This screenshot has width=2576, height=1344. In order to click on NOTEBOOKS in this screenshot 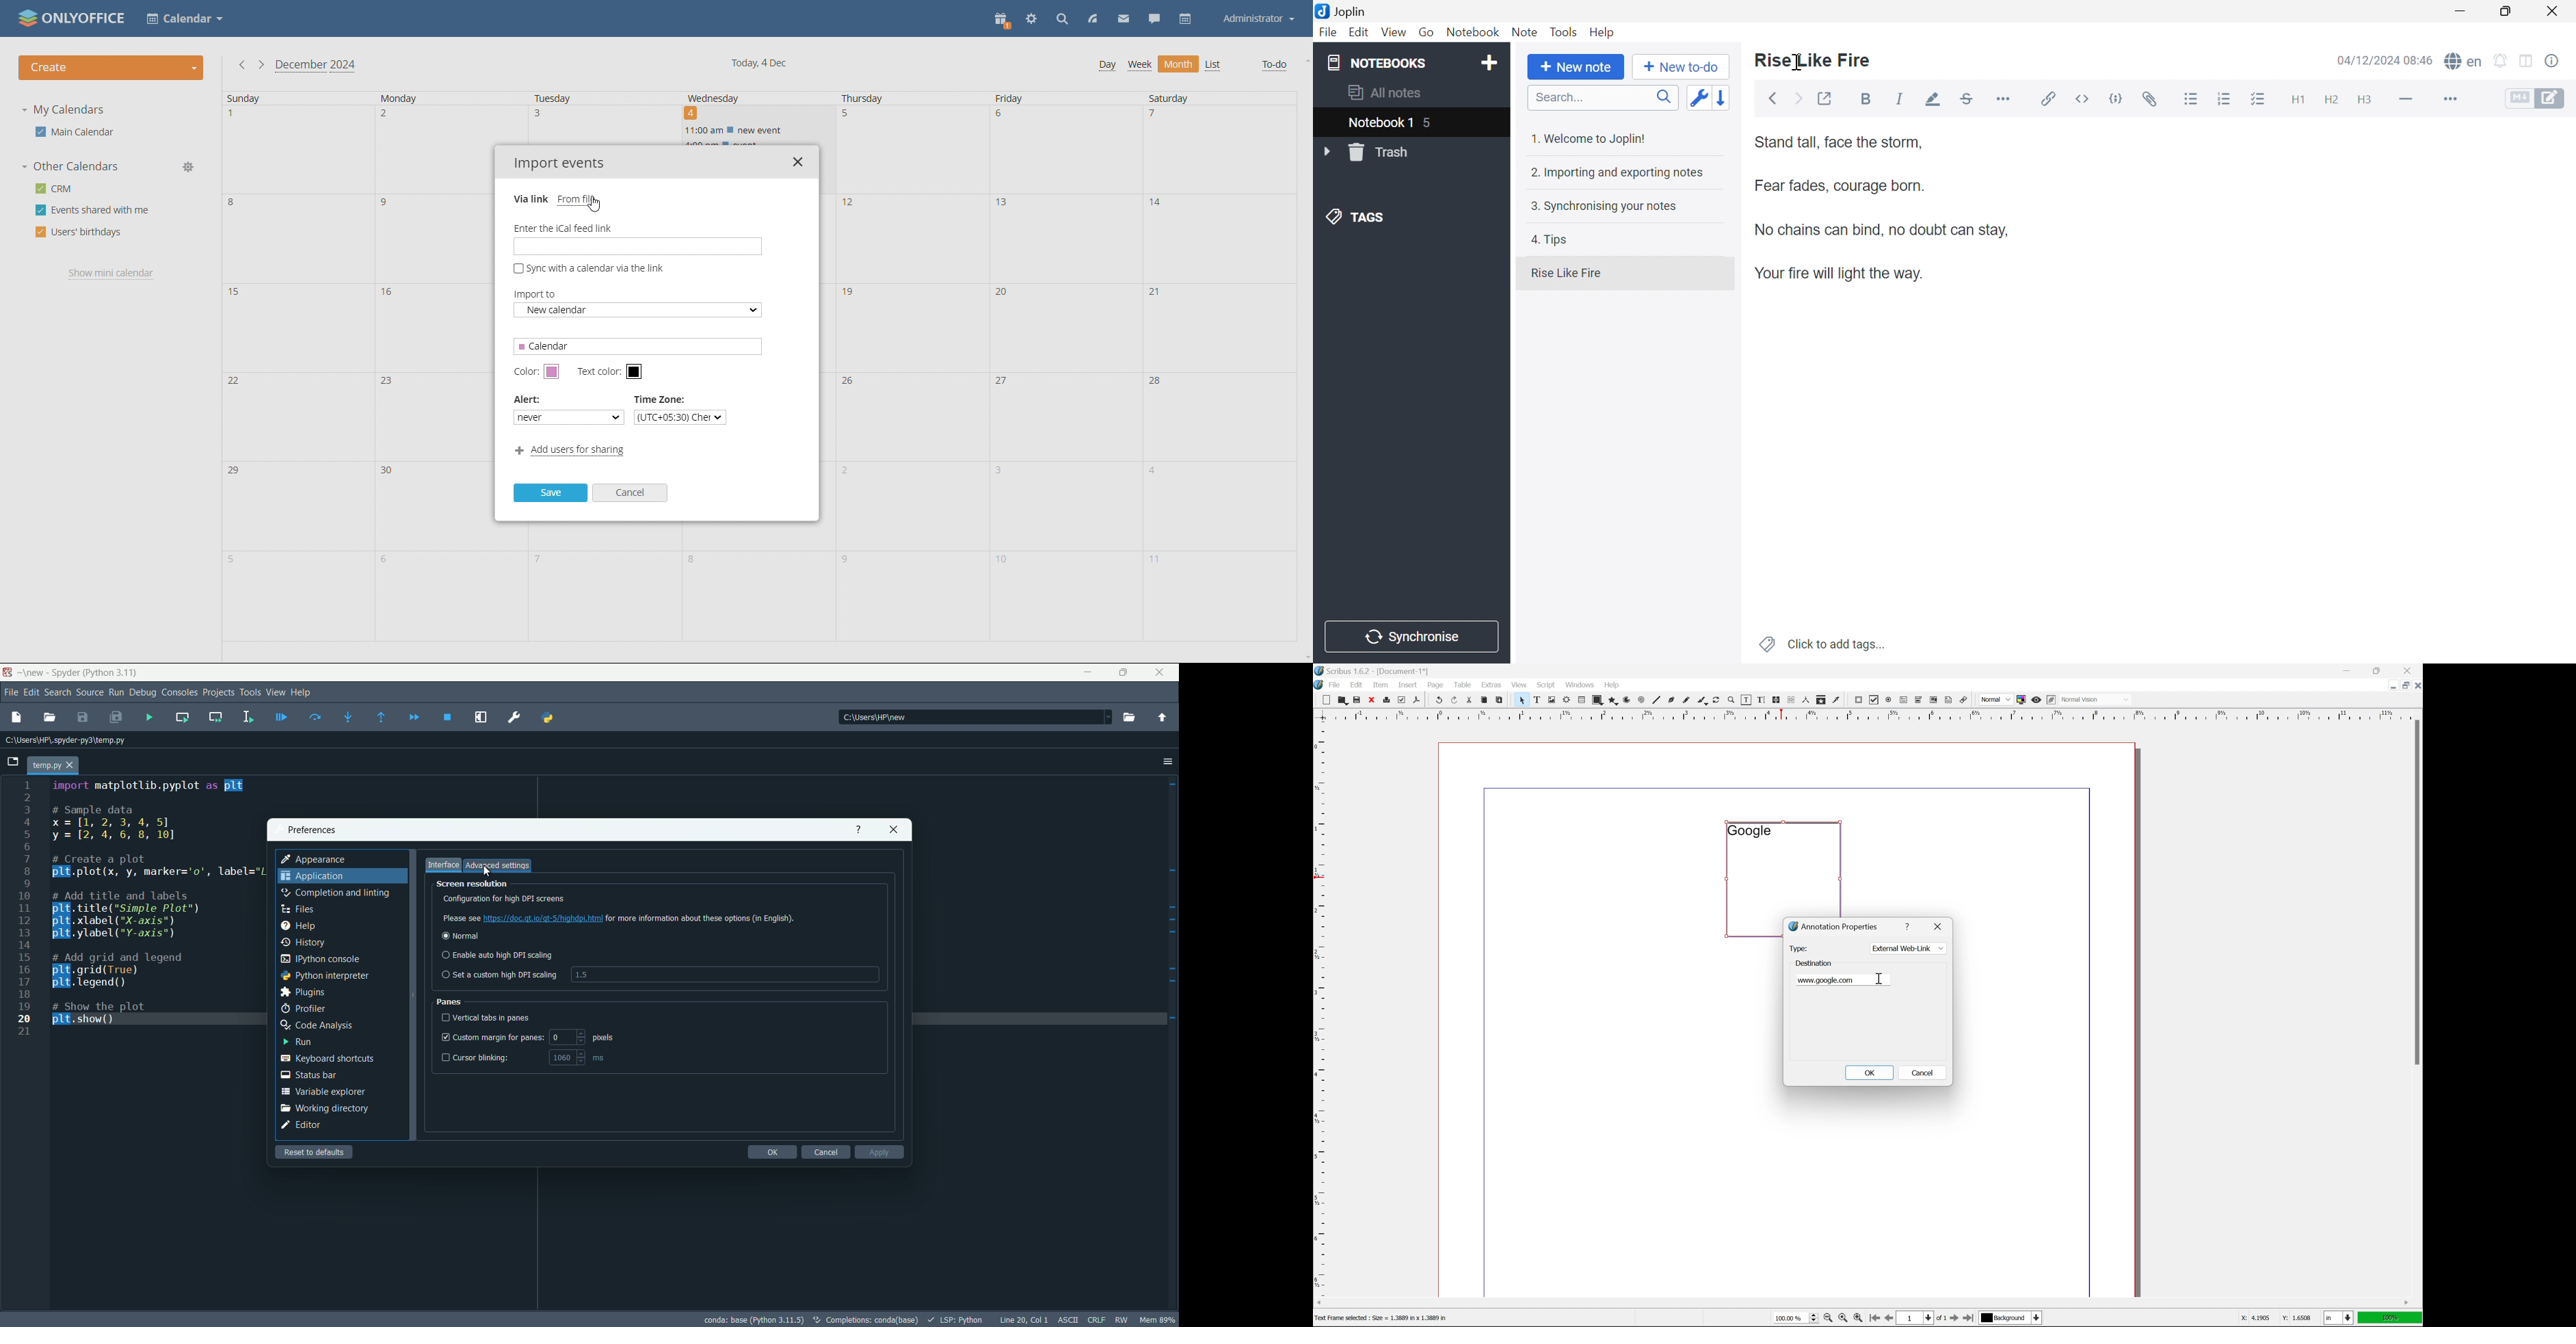, I will do `click(1375, 63)`.